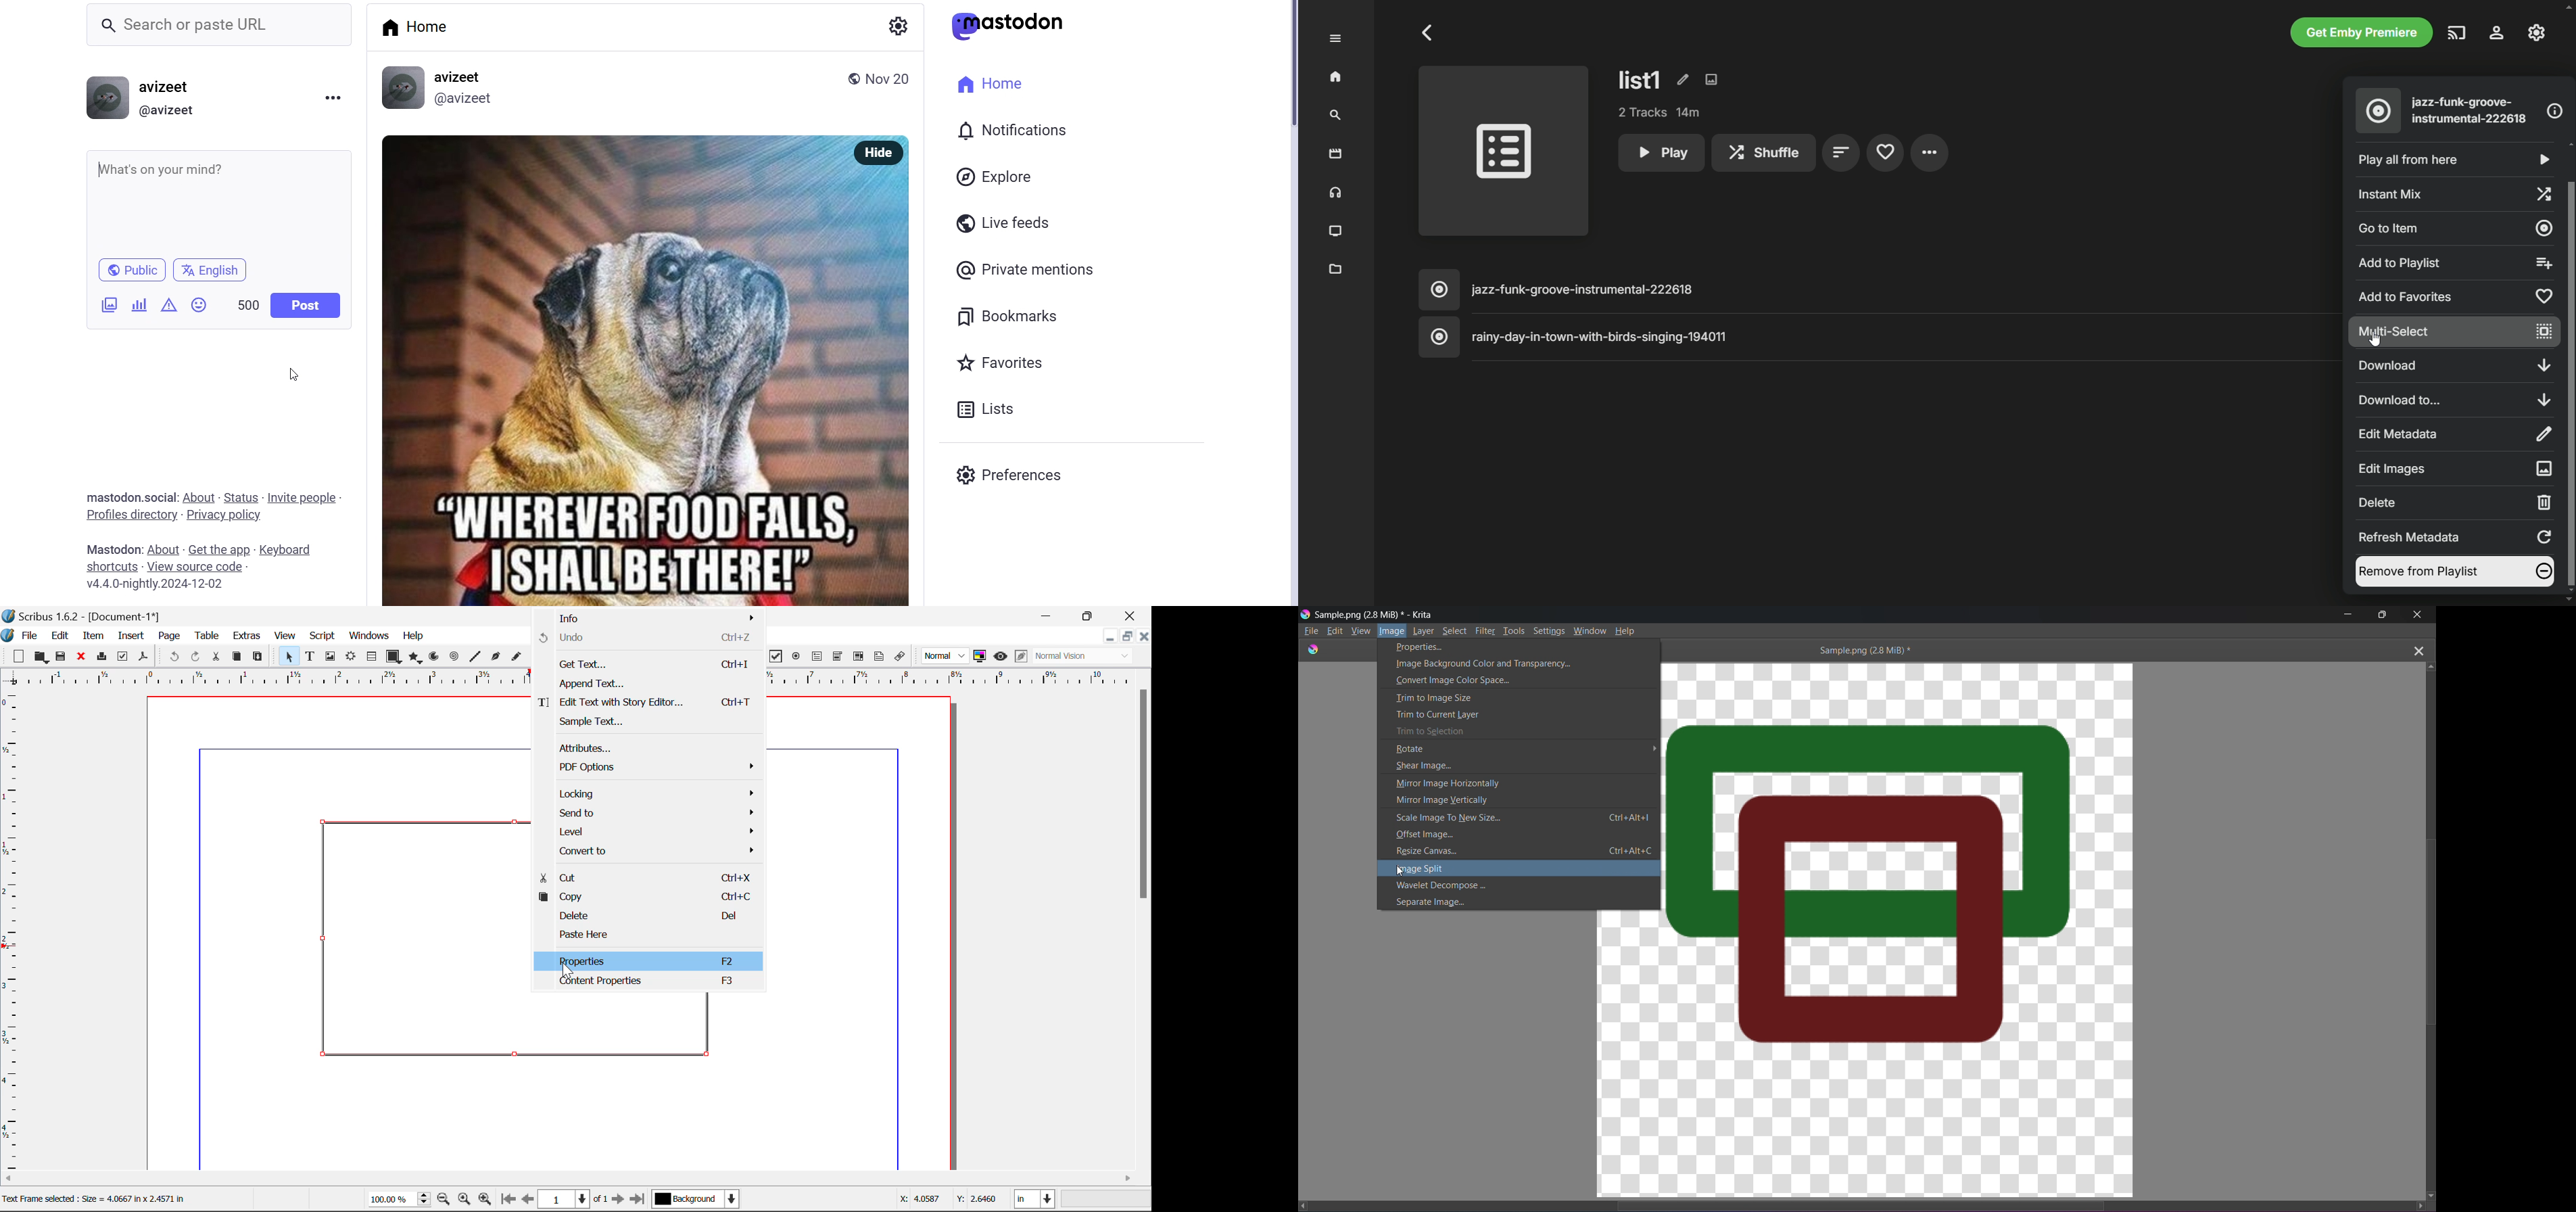 This screenshot has height=1232, width=2576. I want to click on Copy, so click(647, 898).